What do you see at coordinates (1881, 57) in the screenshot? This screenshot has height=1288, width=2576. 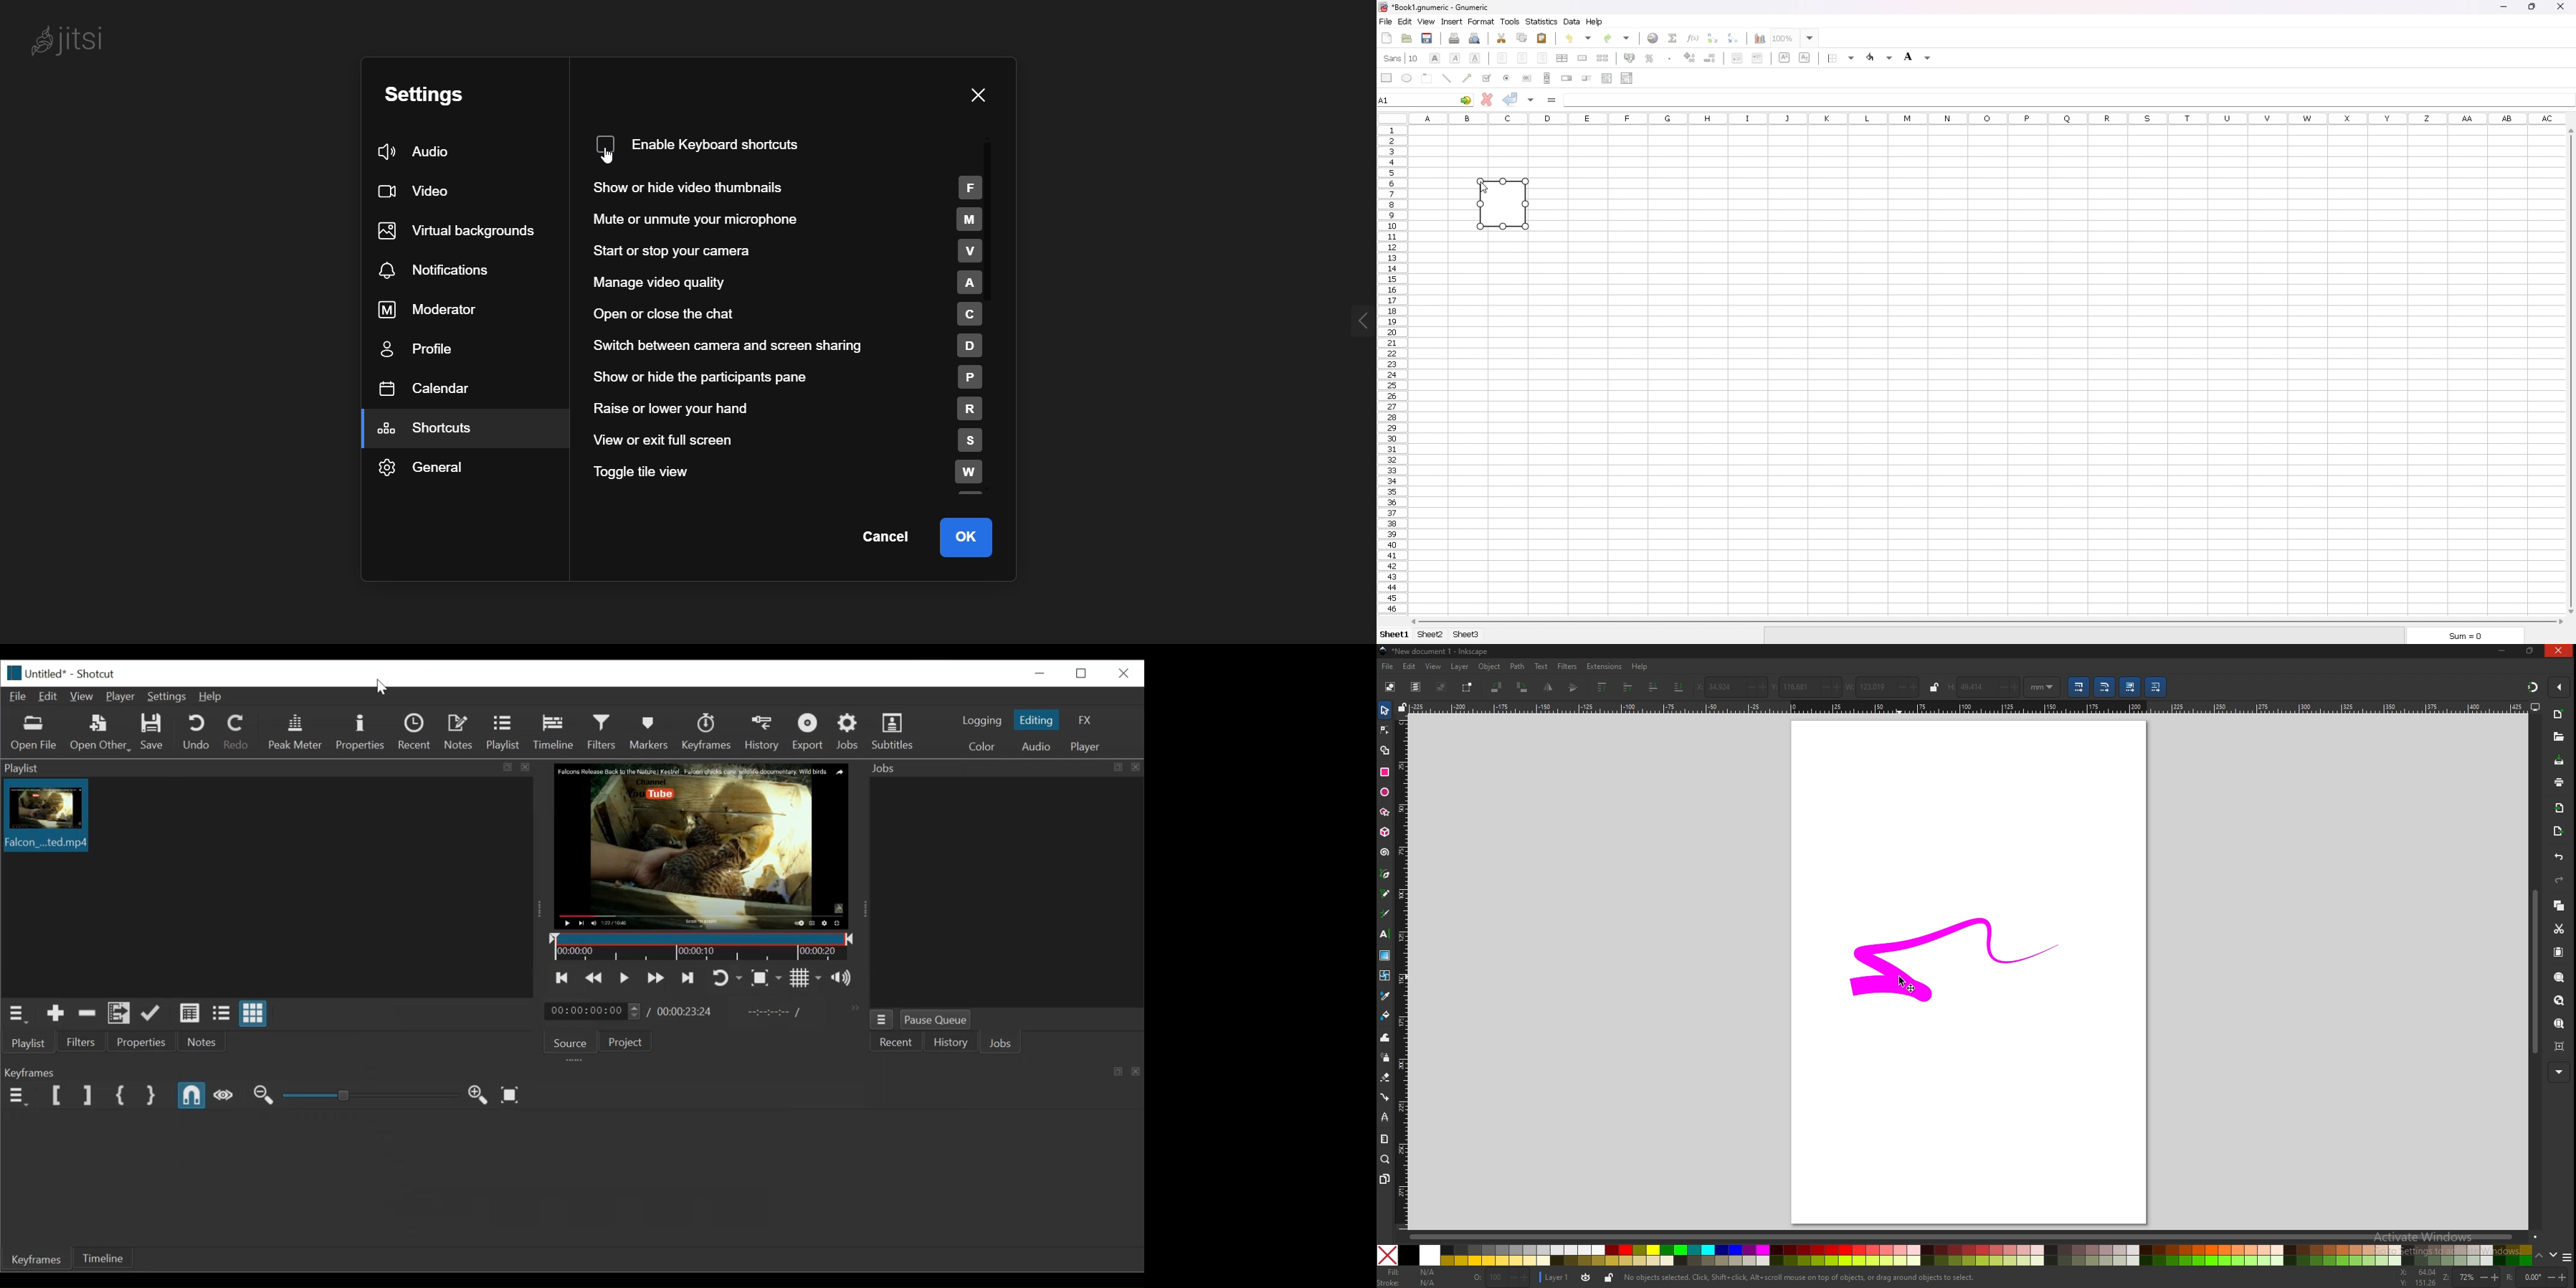 I see `foreground` at bounding box center [1881, 57].